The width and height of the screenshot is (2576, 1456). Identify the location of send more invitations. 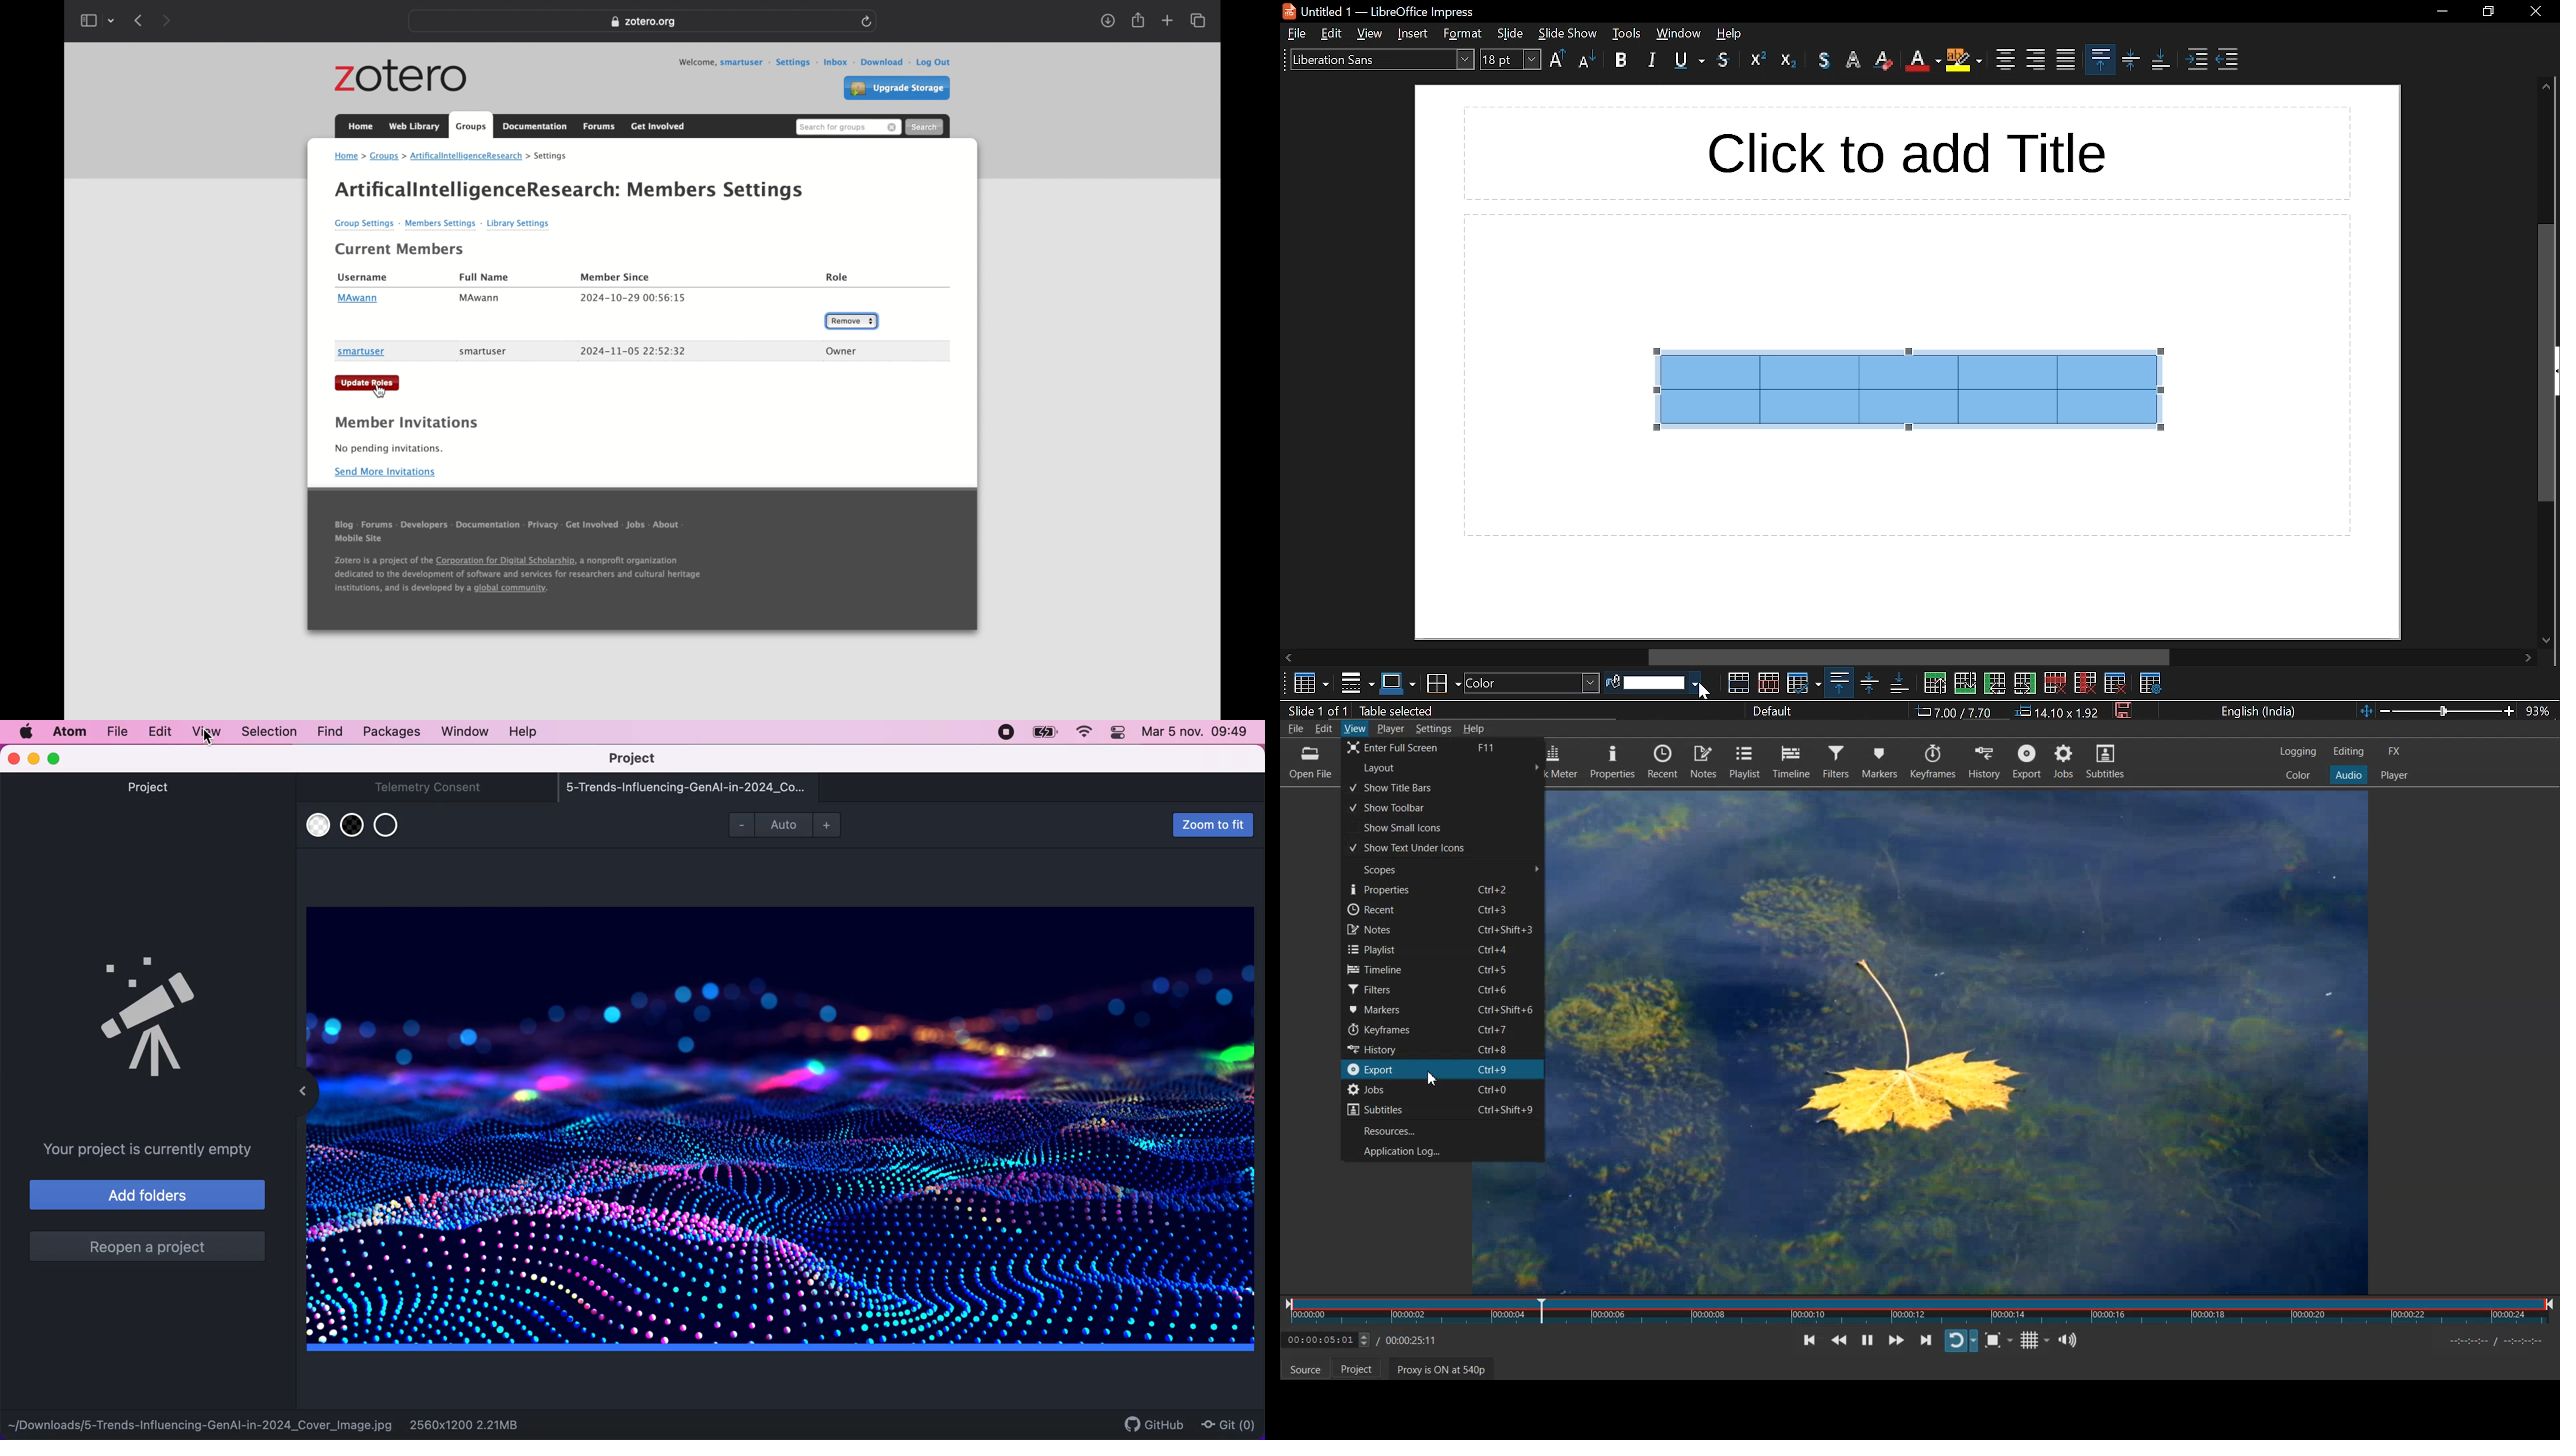
(386, 472).